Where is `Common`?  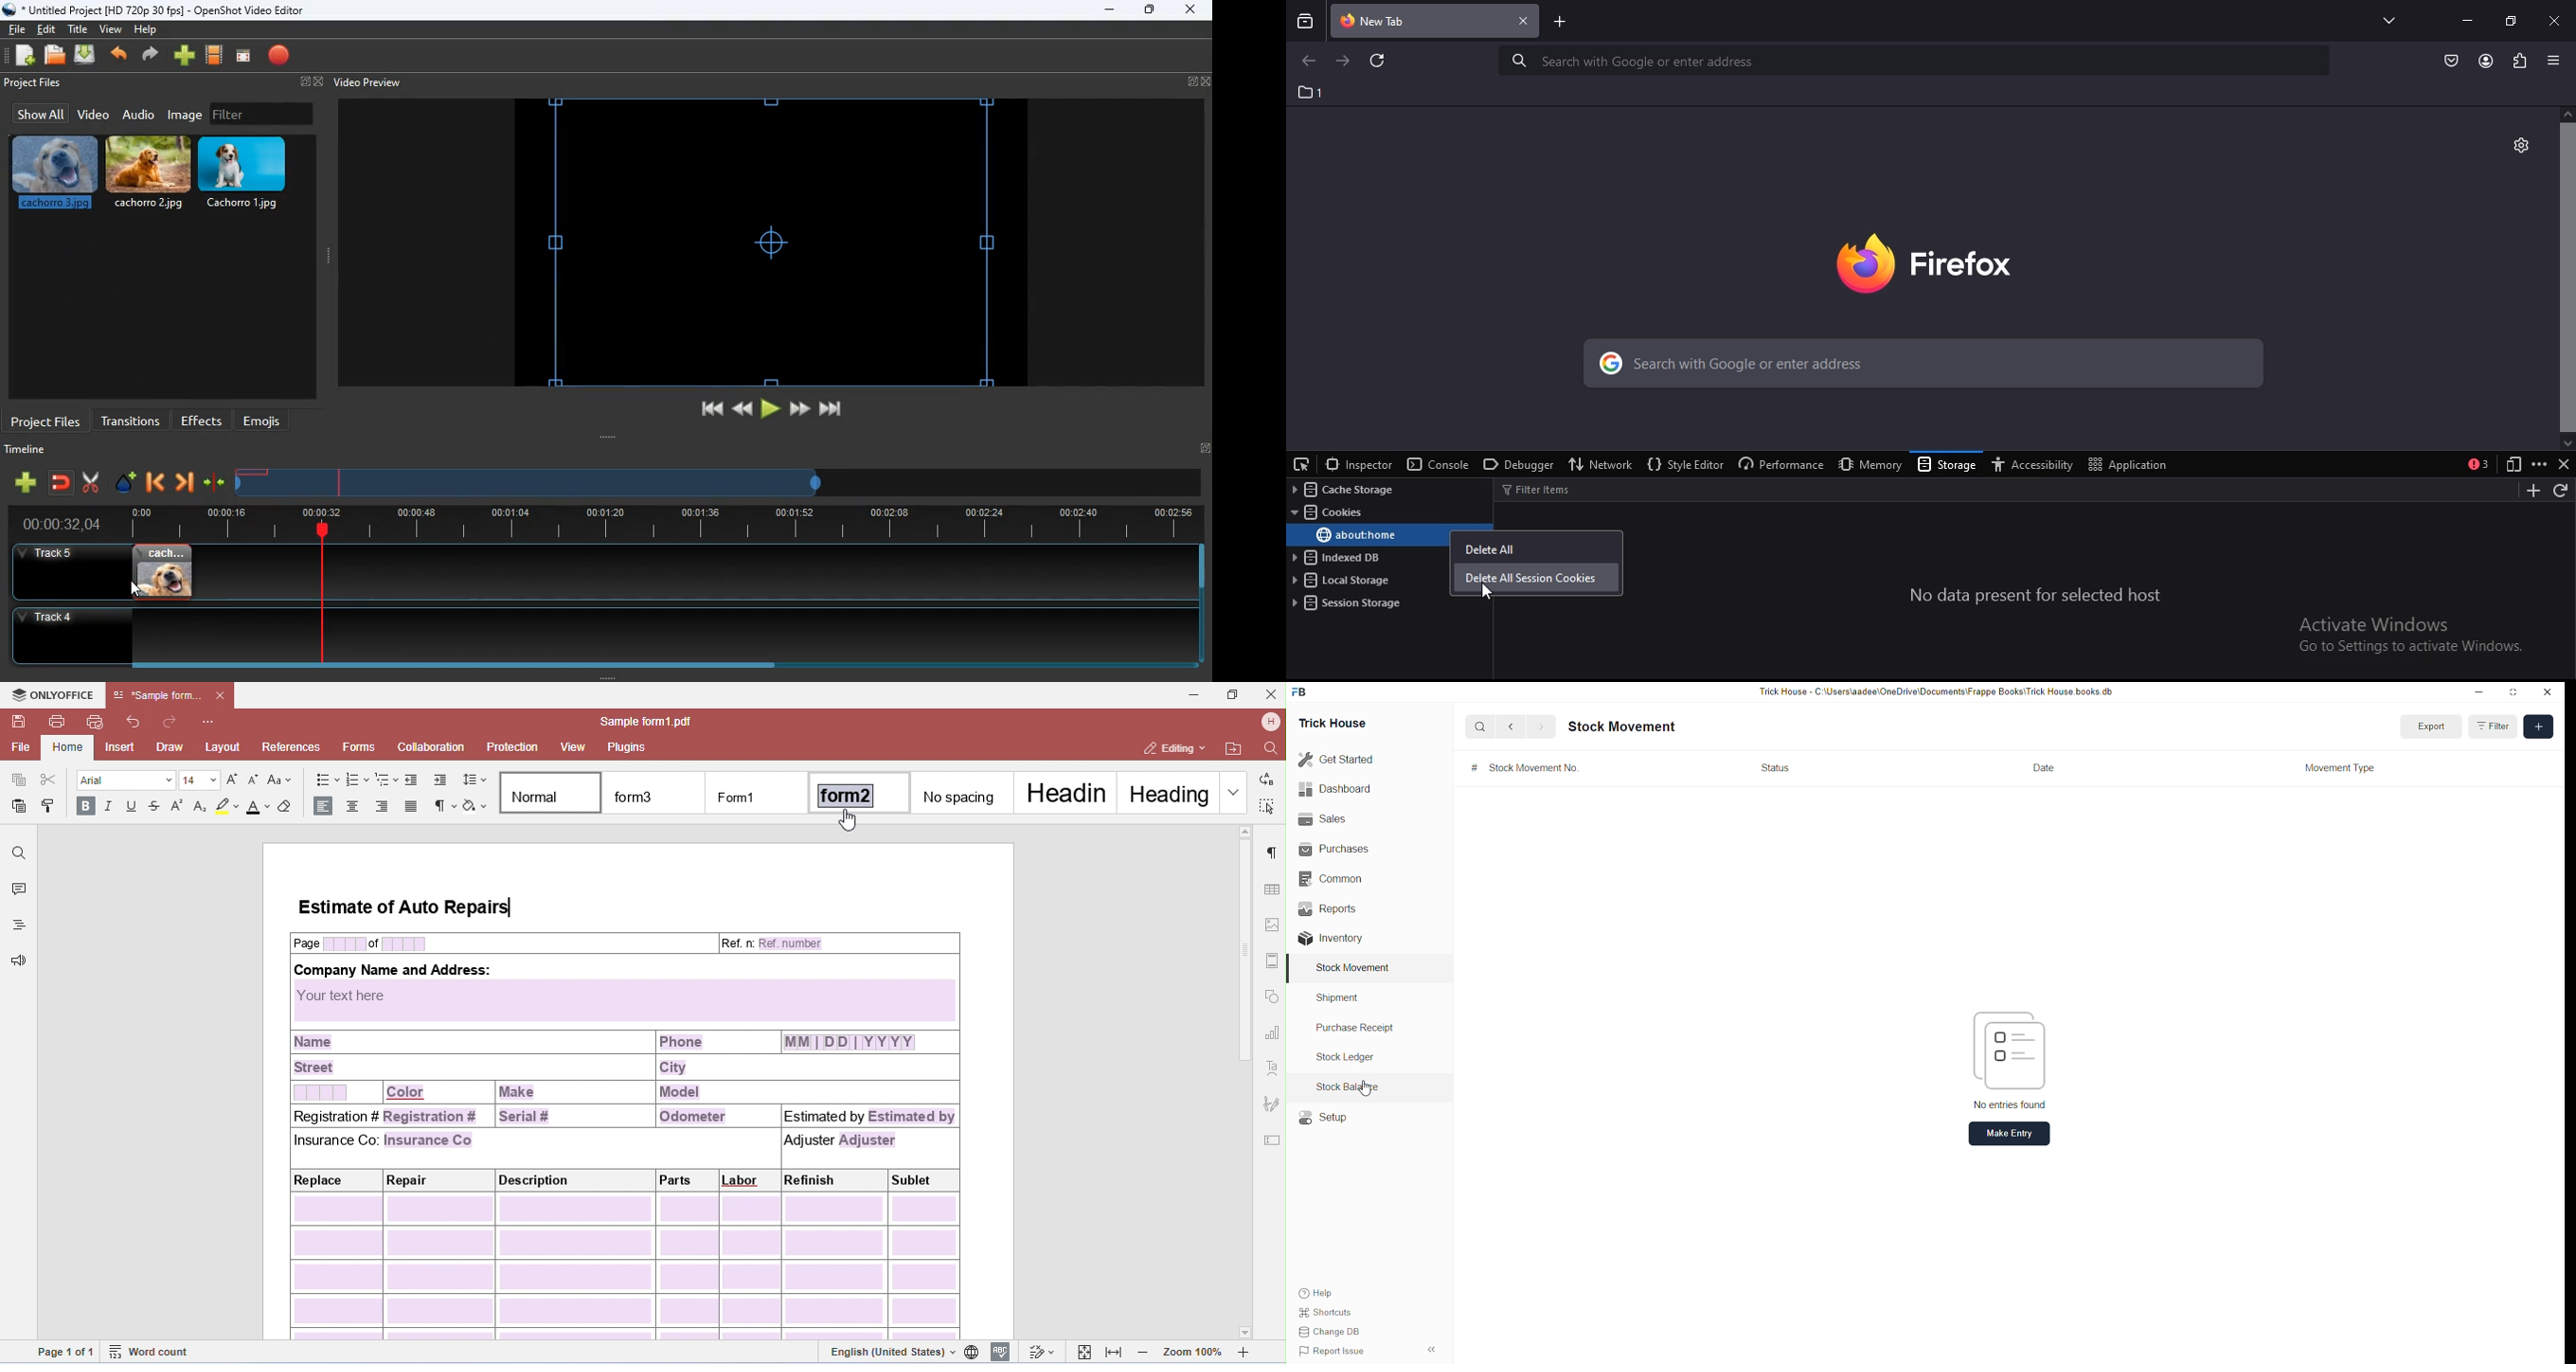
Common is located at coordinates (1343, 881).